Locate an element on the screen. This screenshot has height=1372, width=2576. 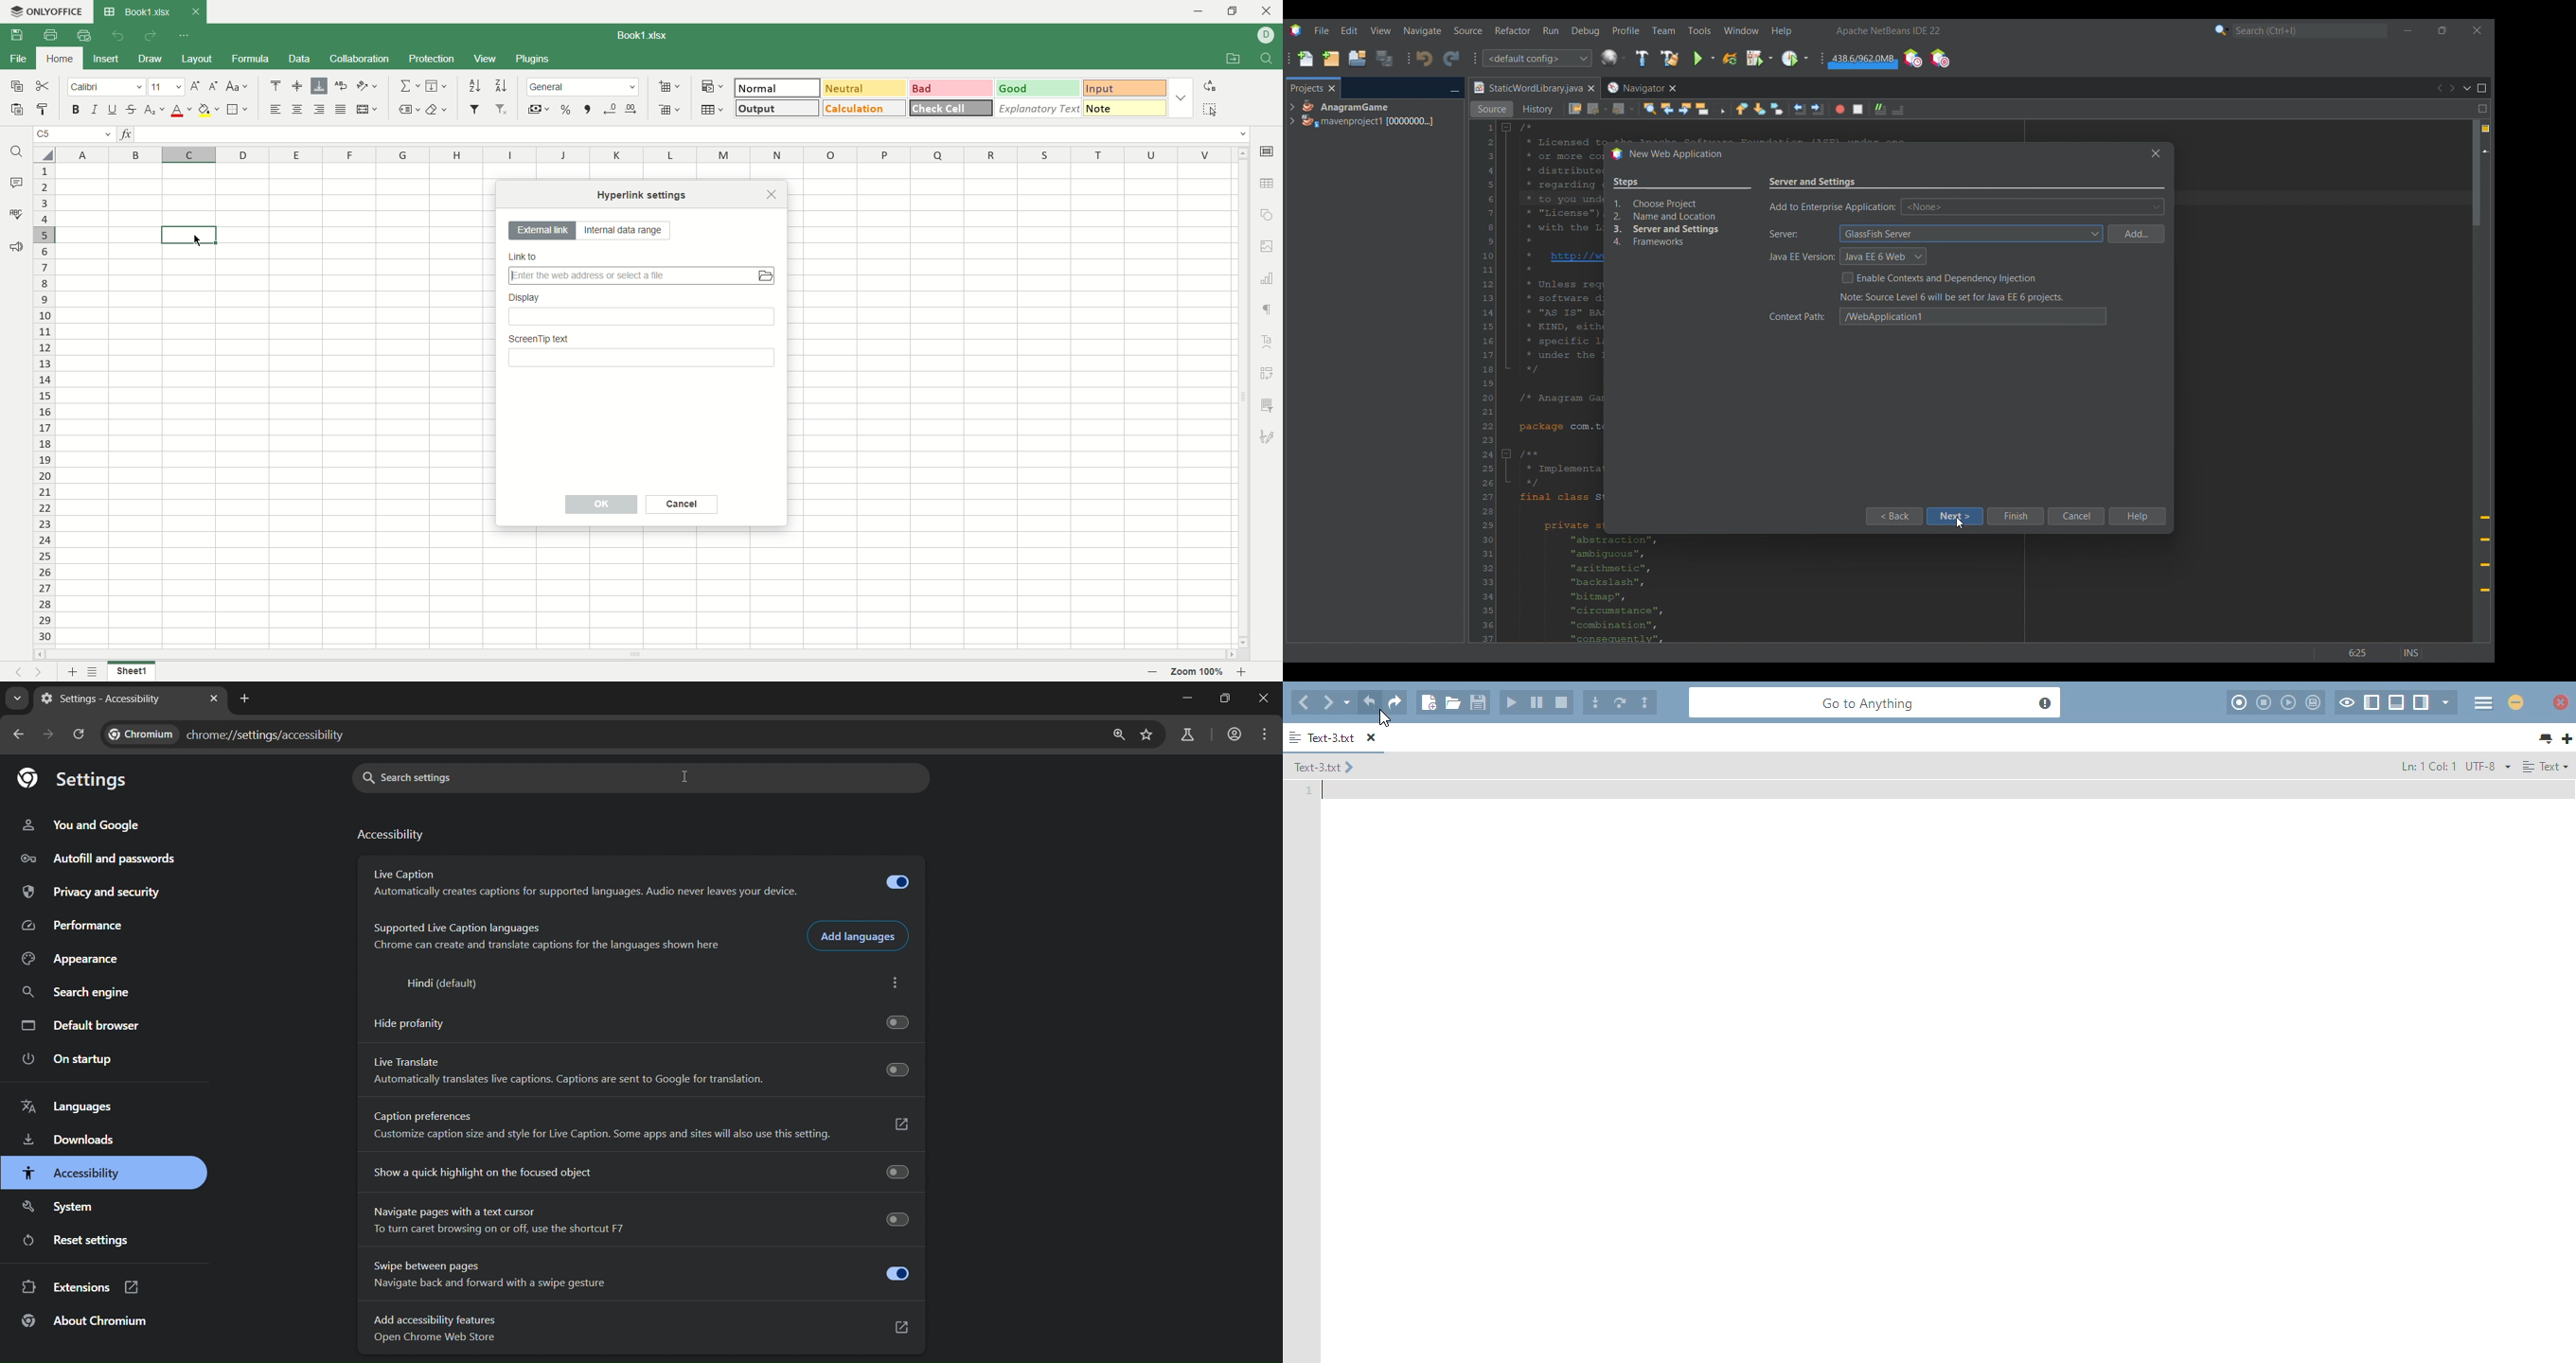
paste is located at coordinates (17, 111).